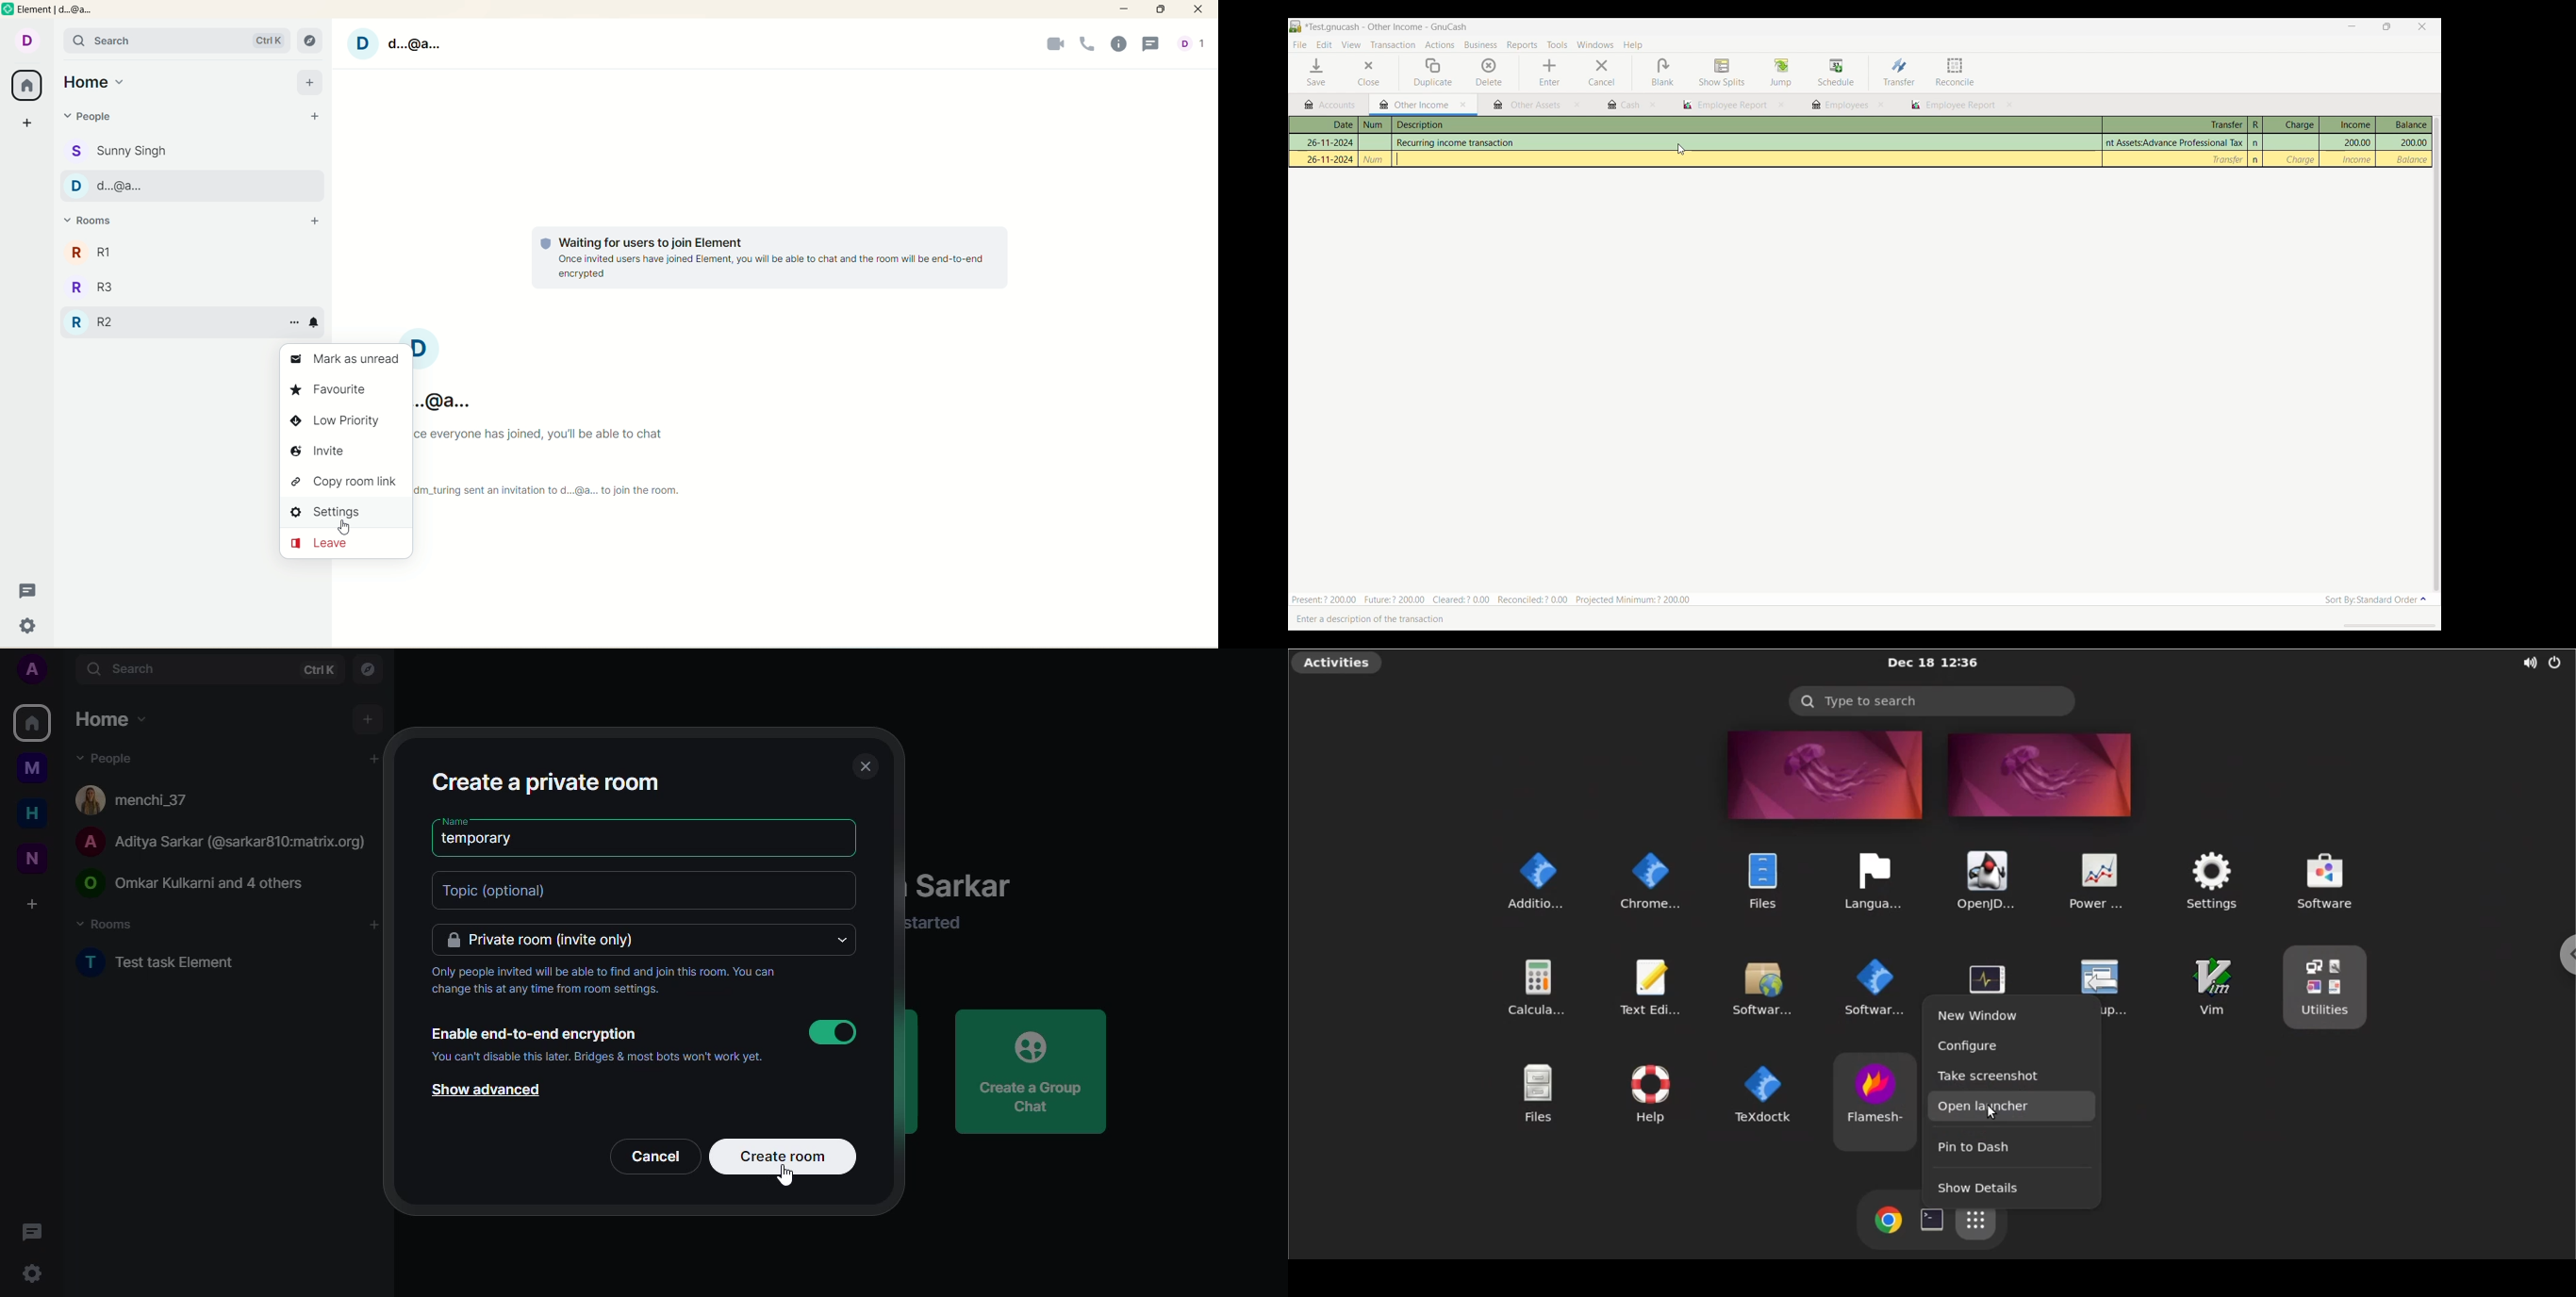 Image resolution: width=2576 pixels, height=1316 pixels. What do you see at coordinates (2391, 28) in the screenshot?
I see `Show interface in a smaller tab` at bounding box center [2391, 28].